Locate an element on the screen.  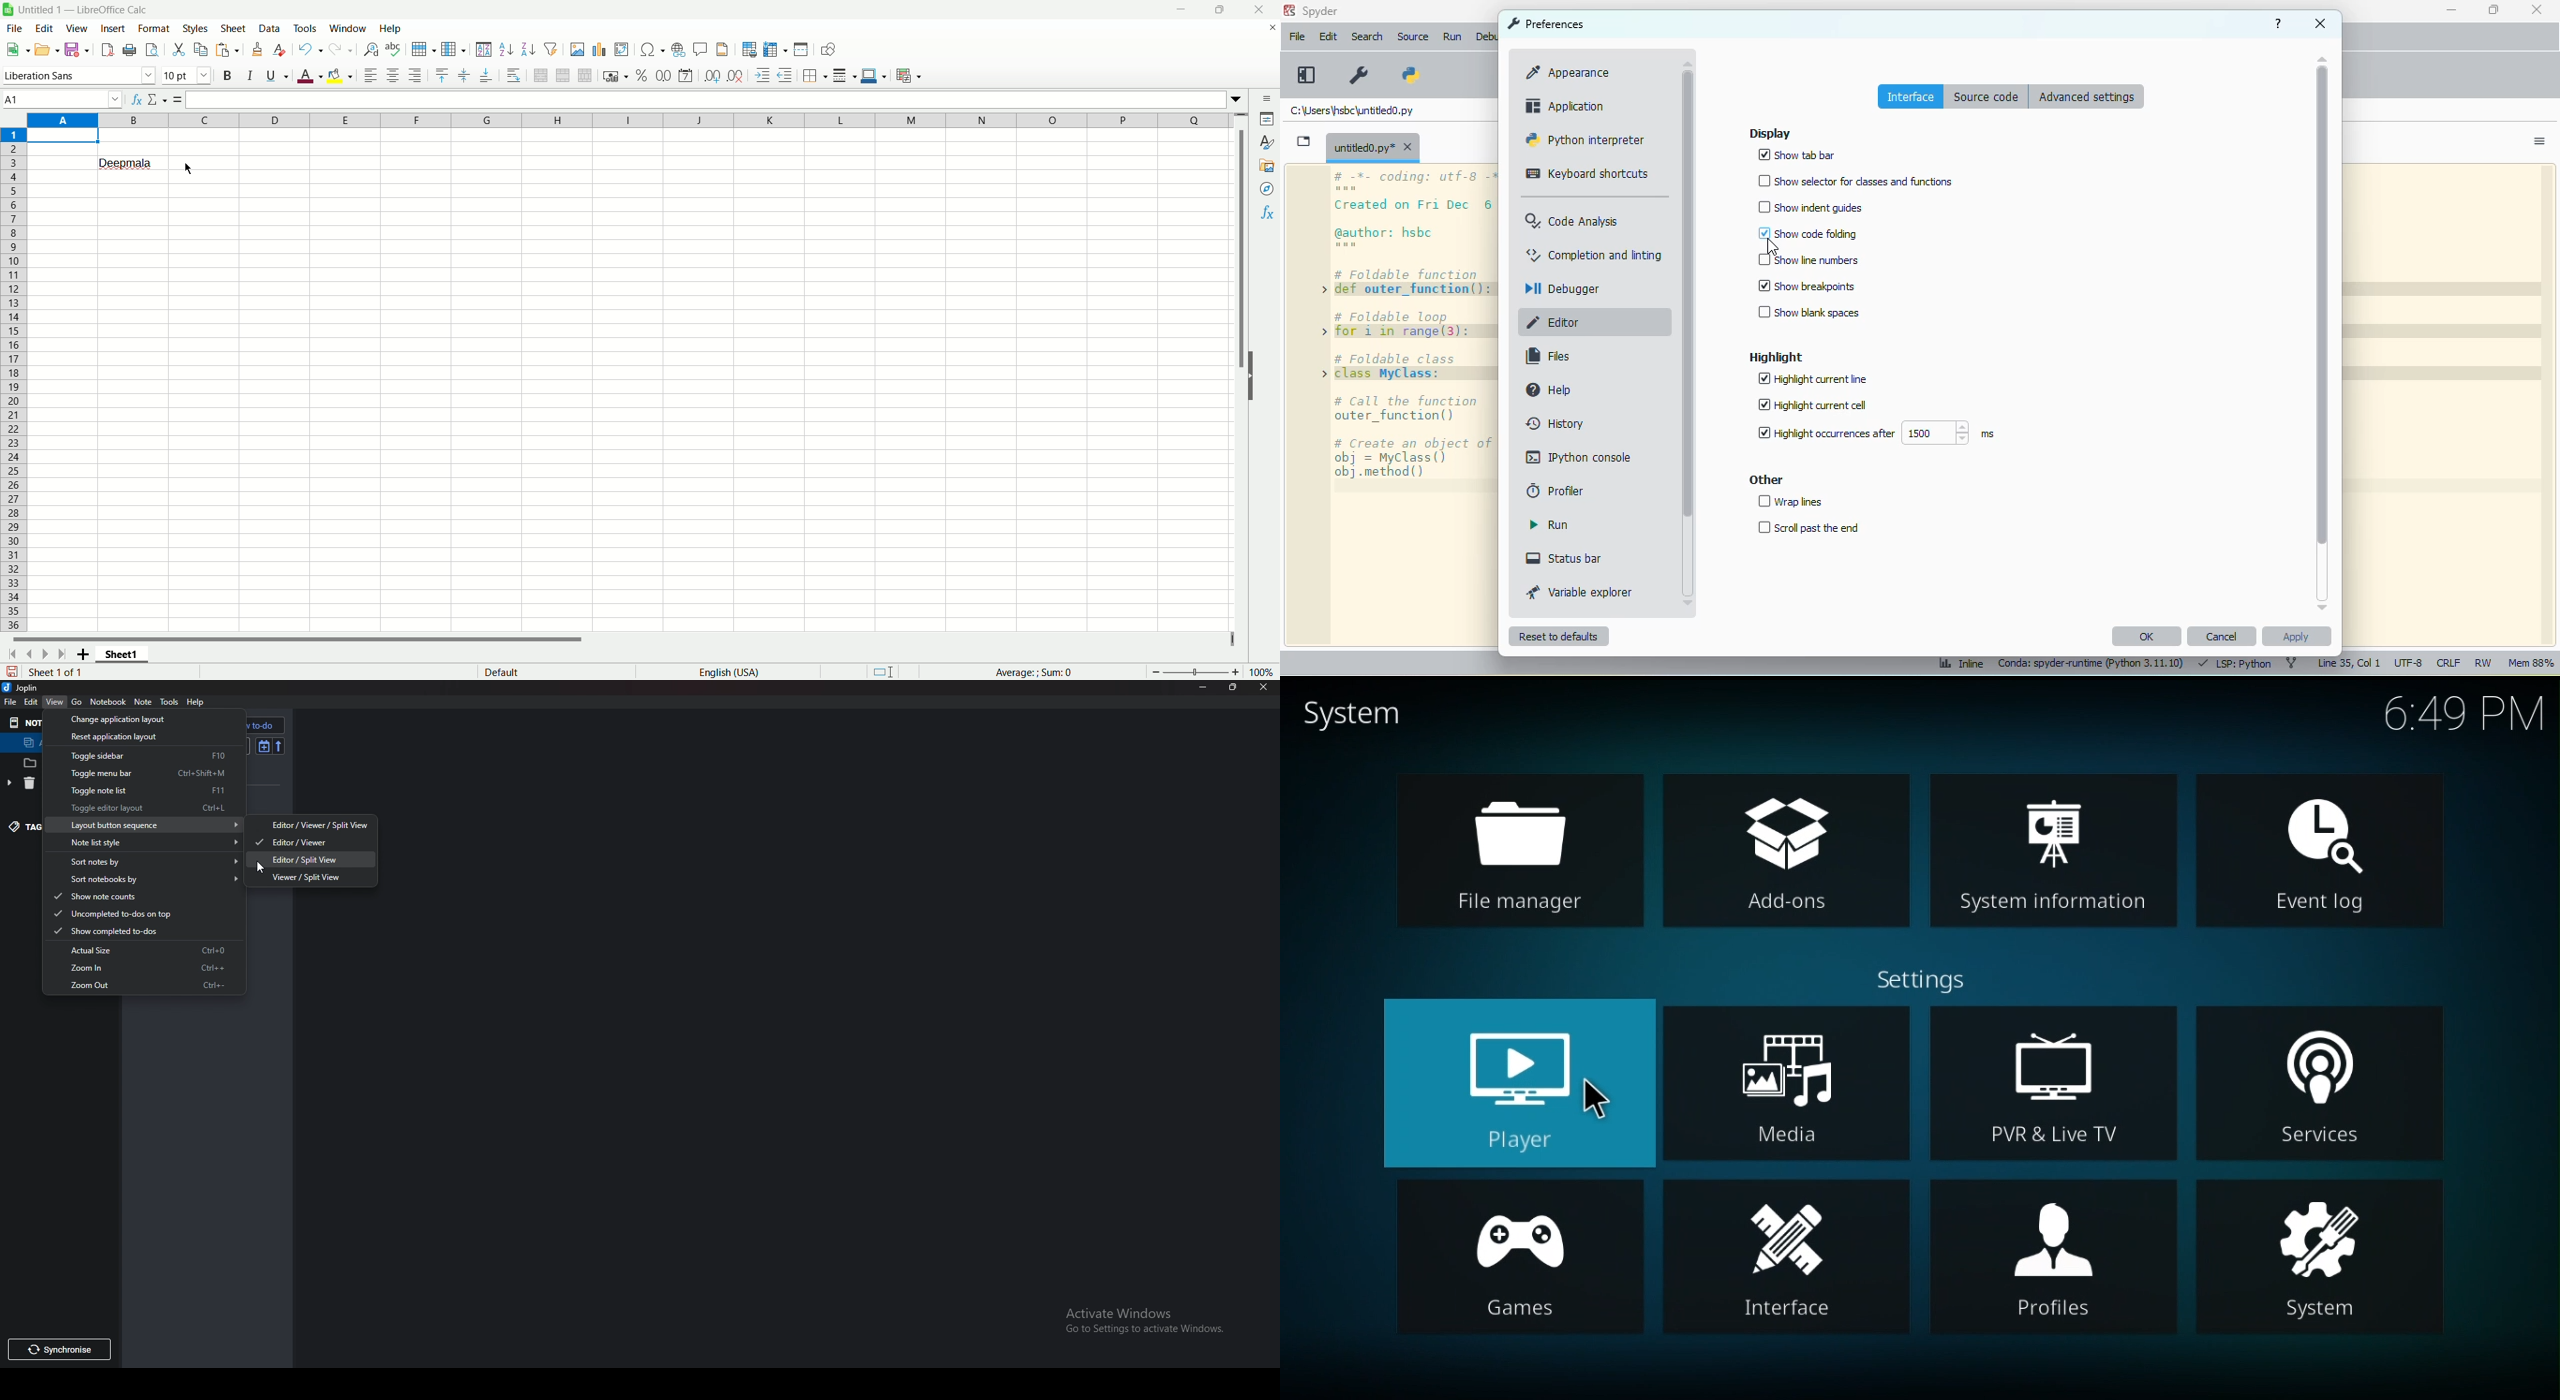
show code folding is located at coordinates (1808, 233).